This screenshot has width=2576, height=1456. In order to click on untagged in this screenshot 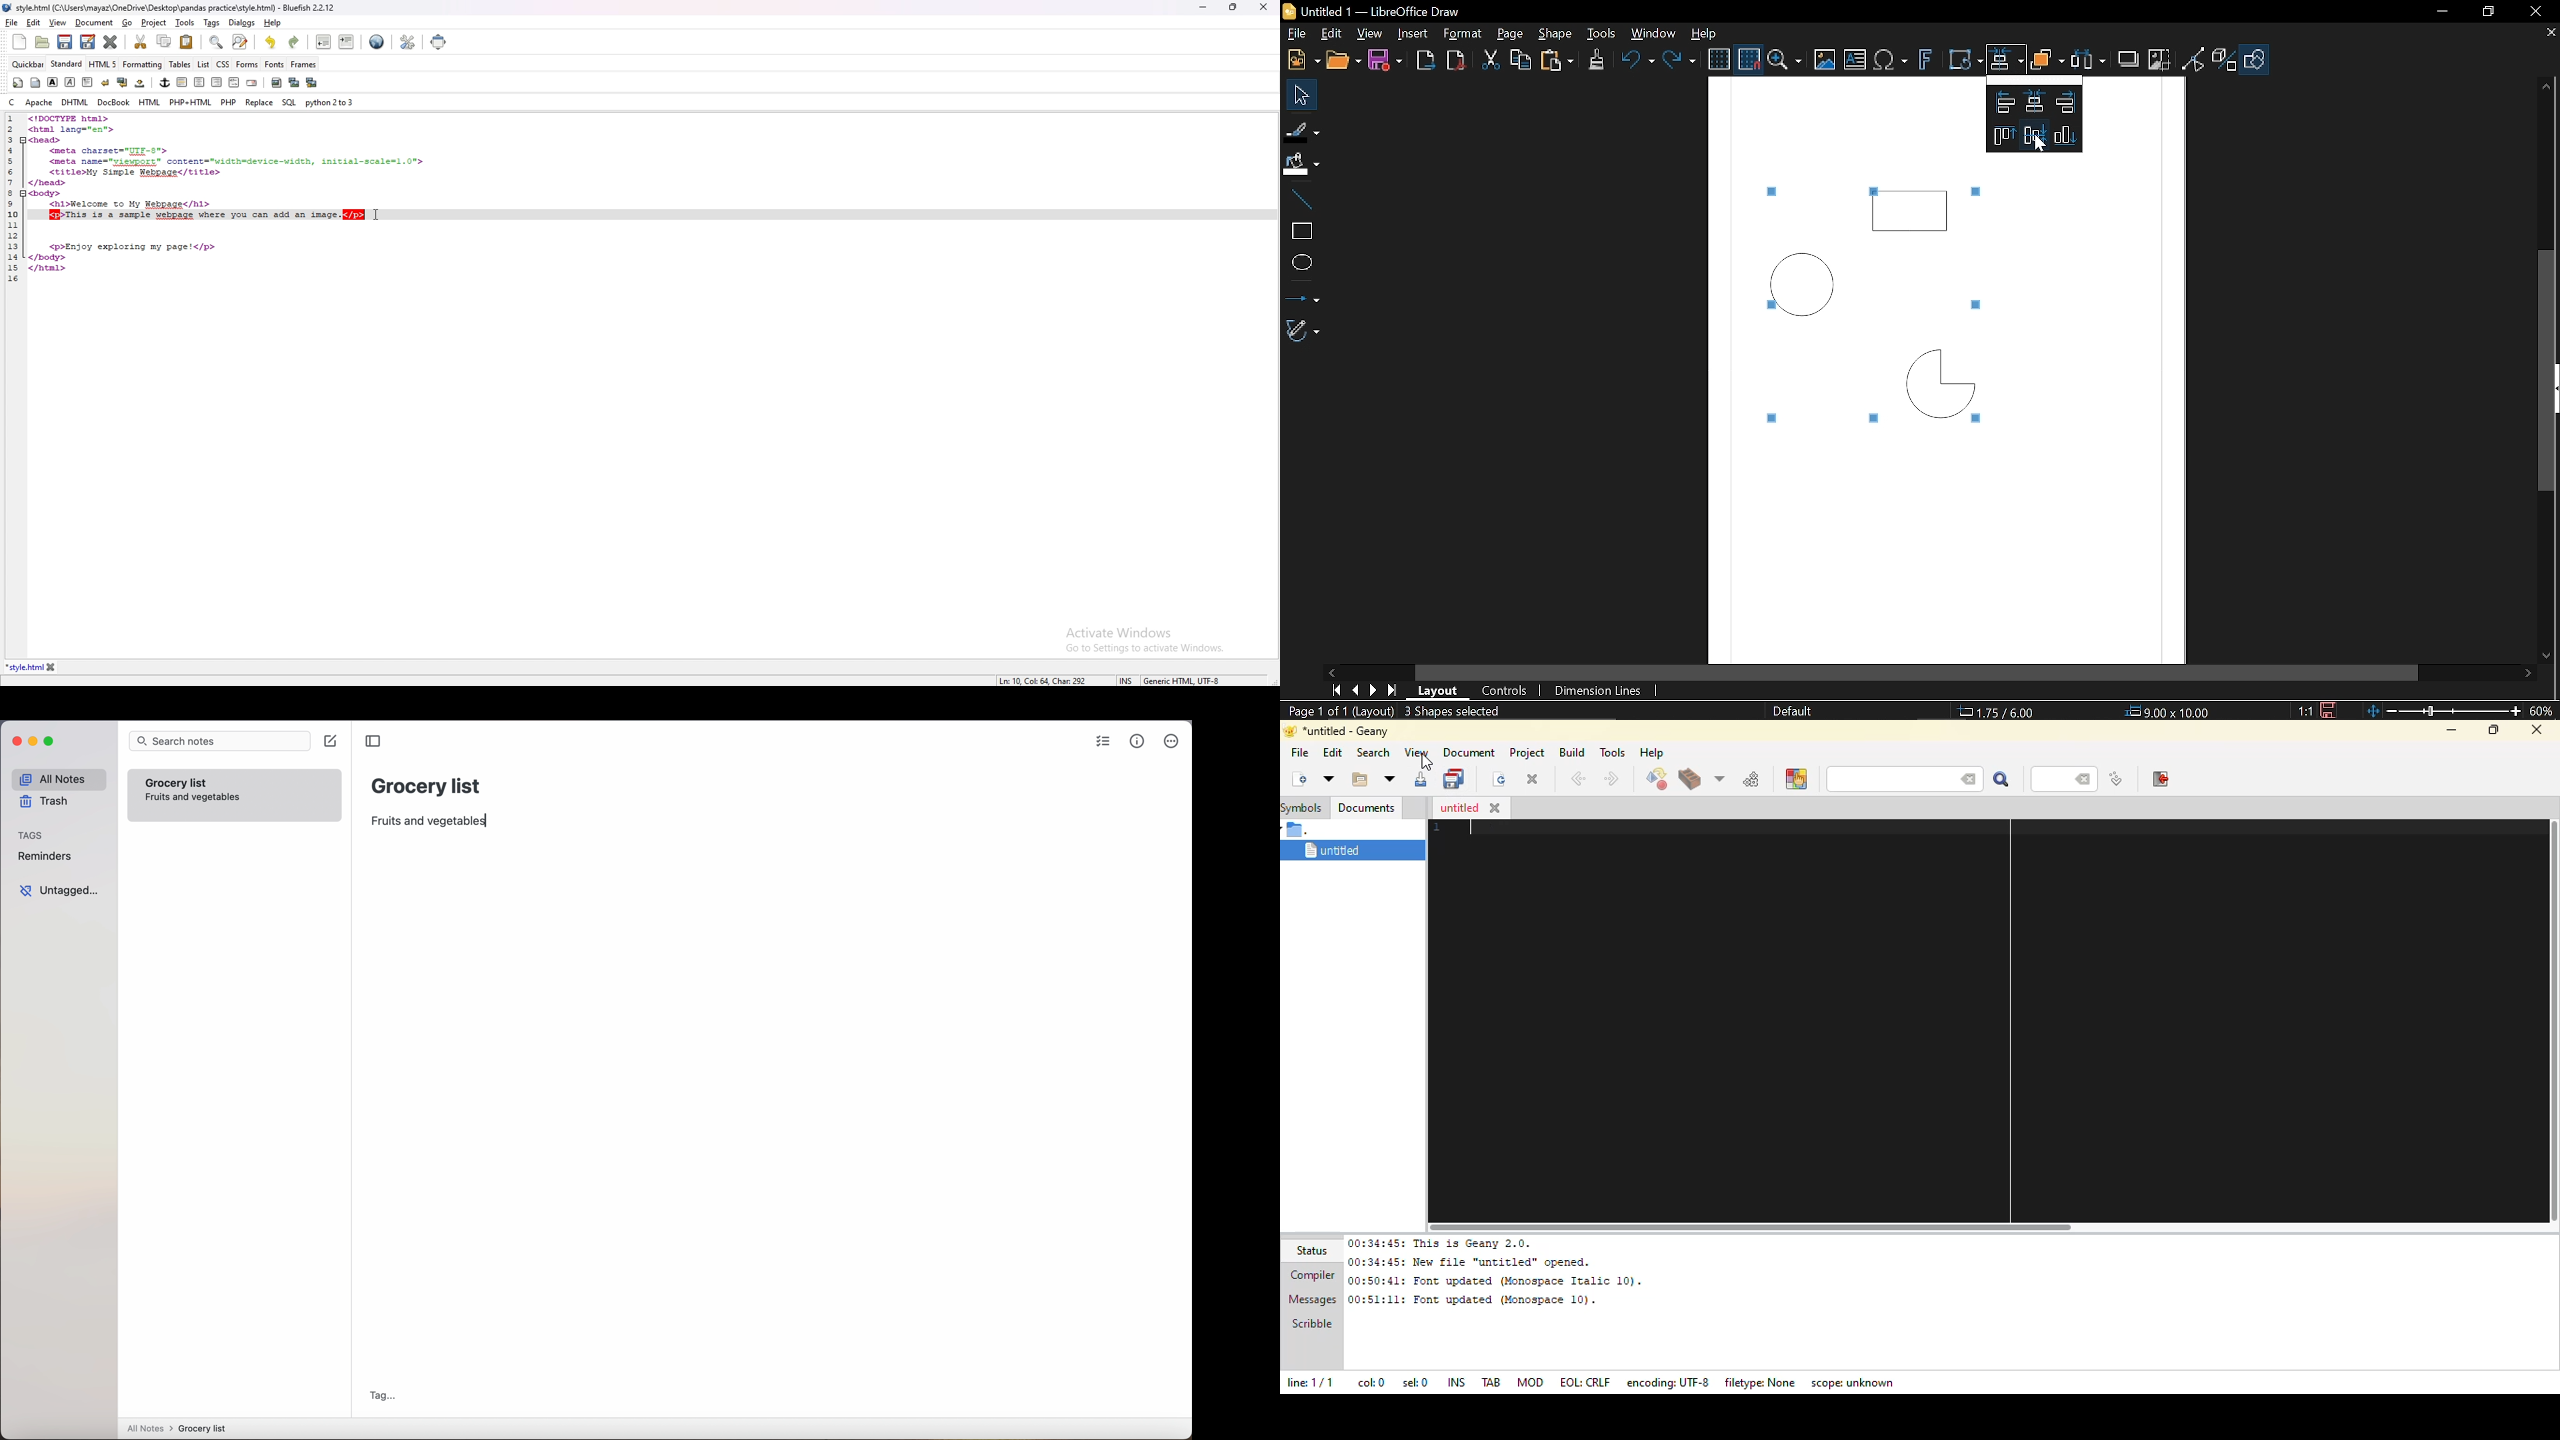, I will do `click(59, 891)`.